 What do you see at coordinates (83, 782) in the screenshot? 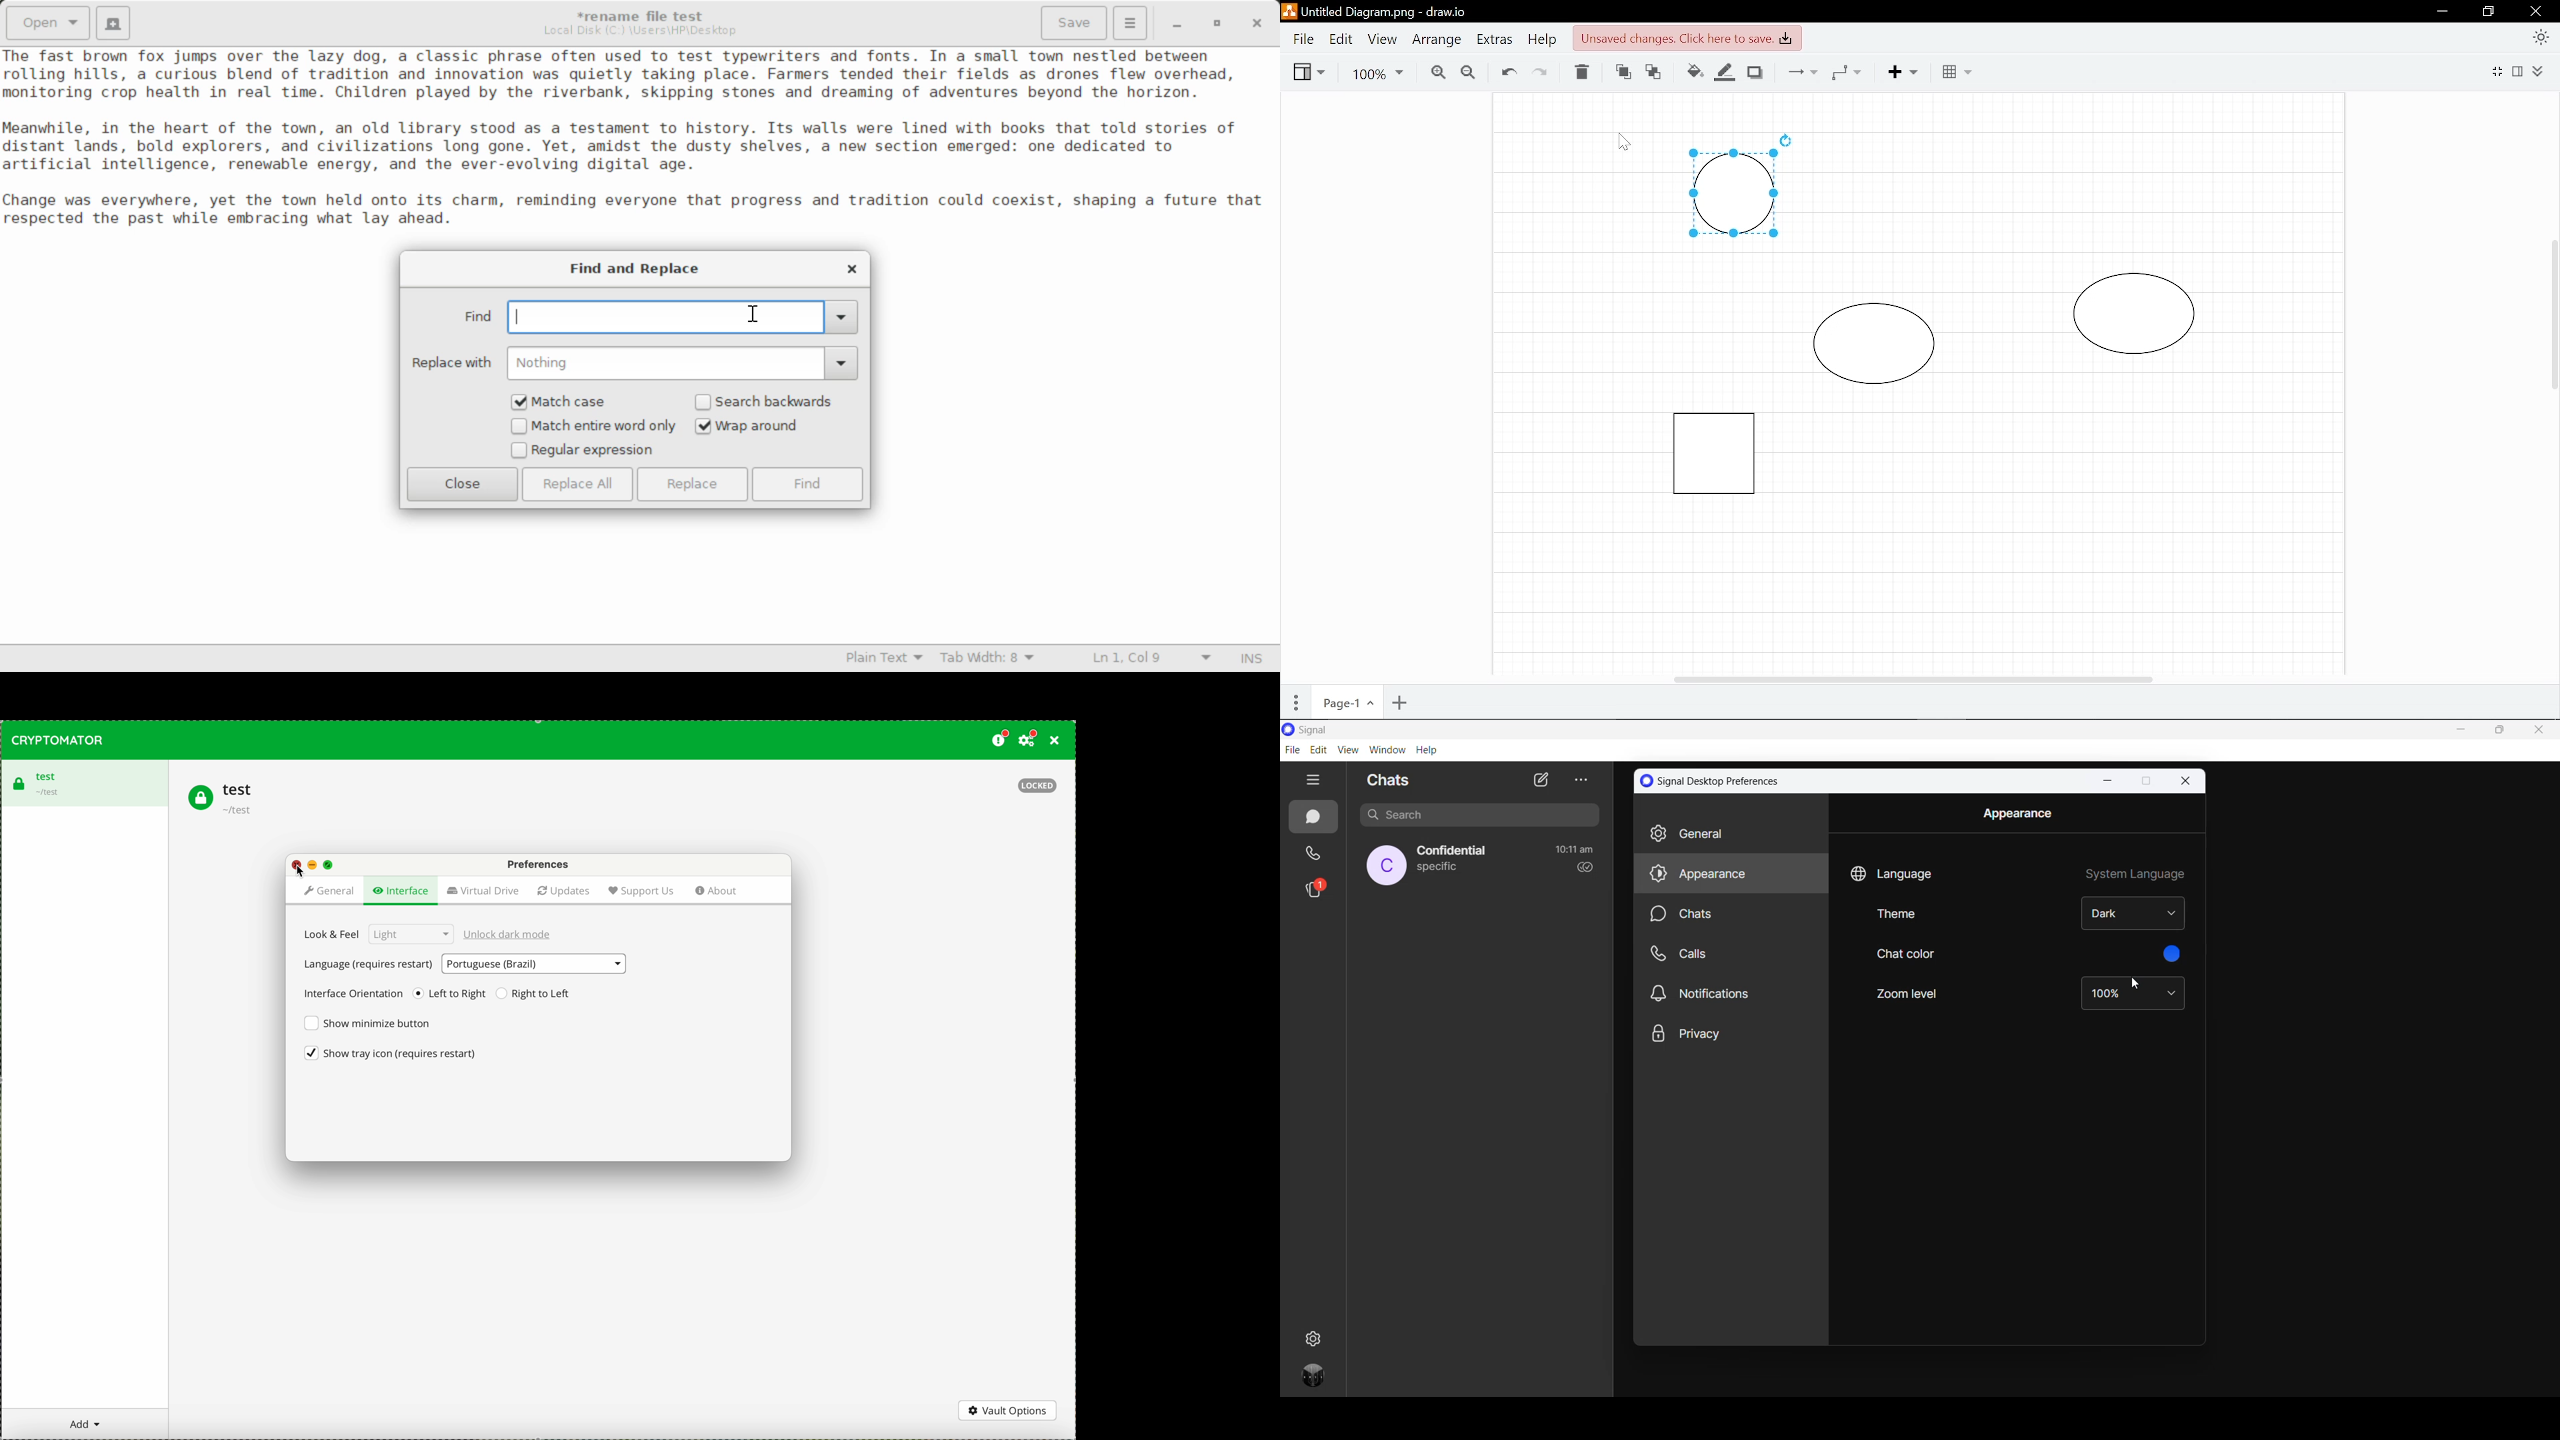
I see `test vault` at bounding box center [83, 782].